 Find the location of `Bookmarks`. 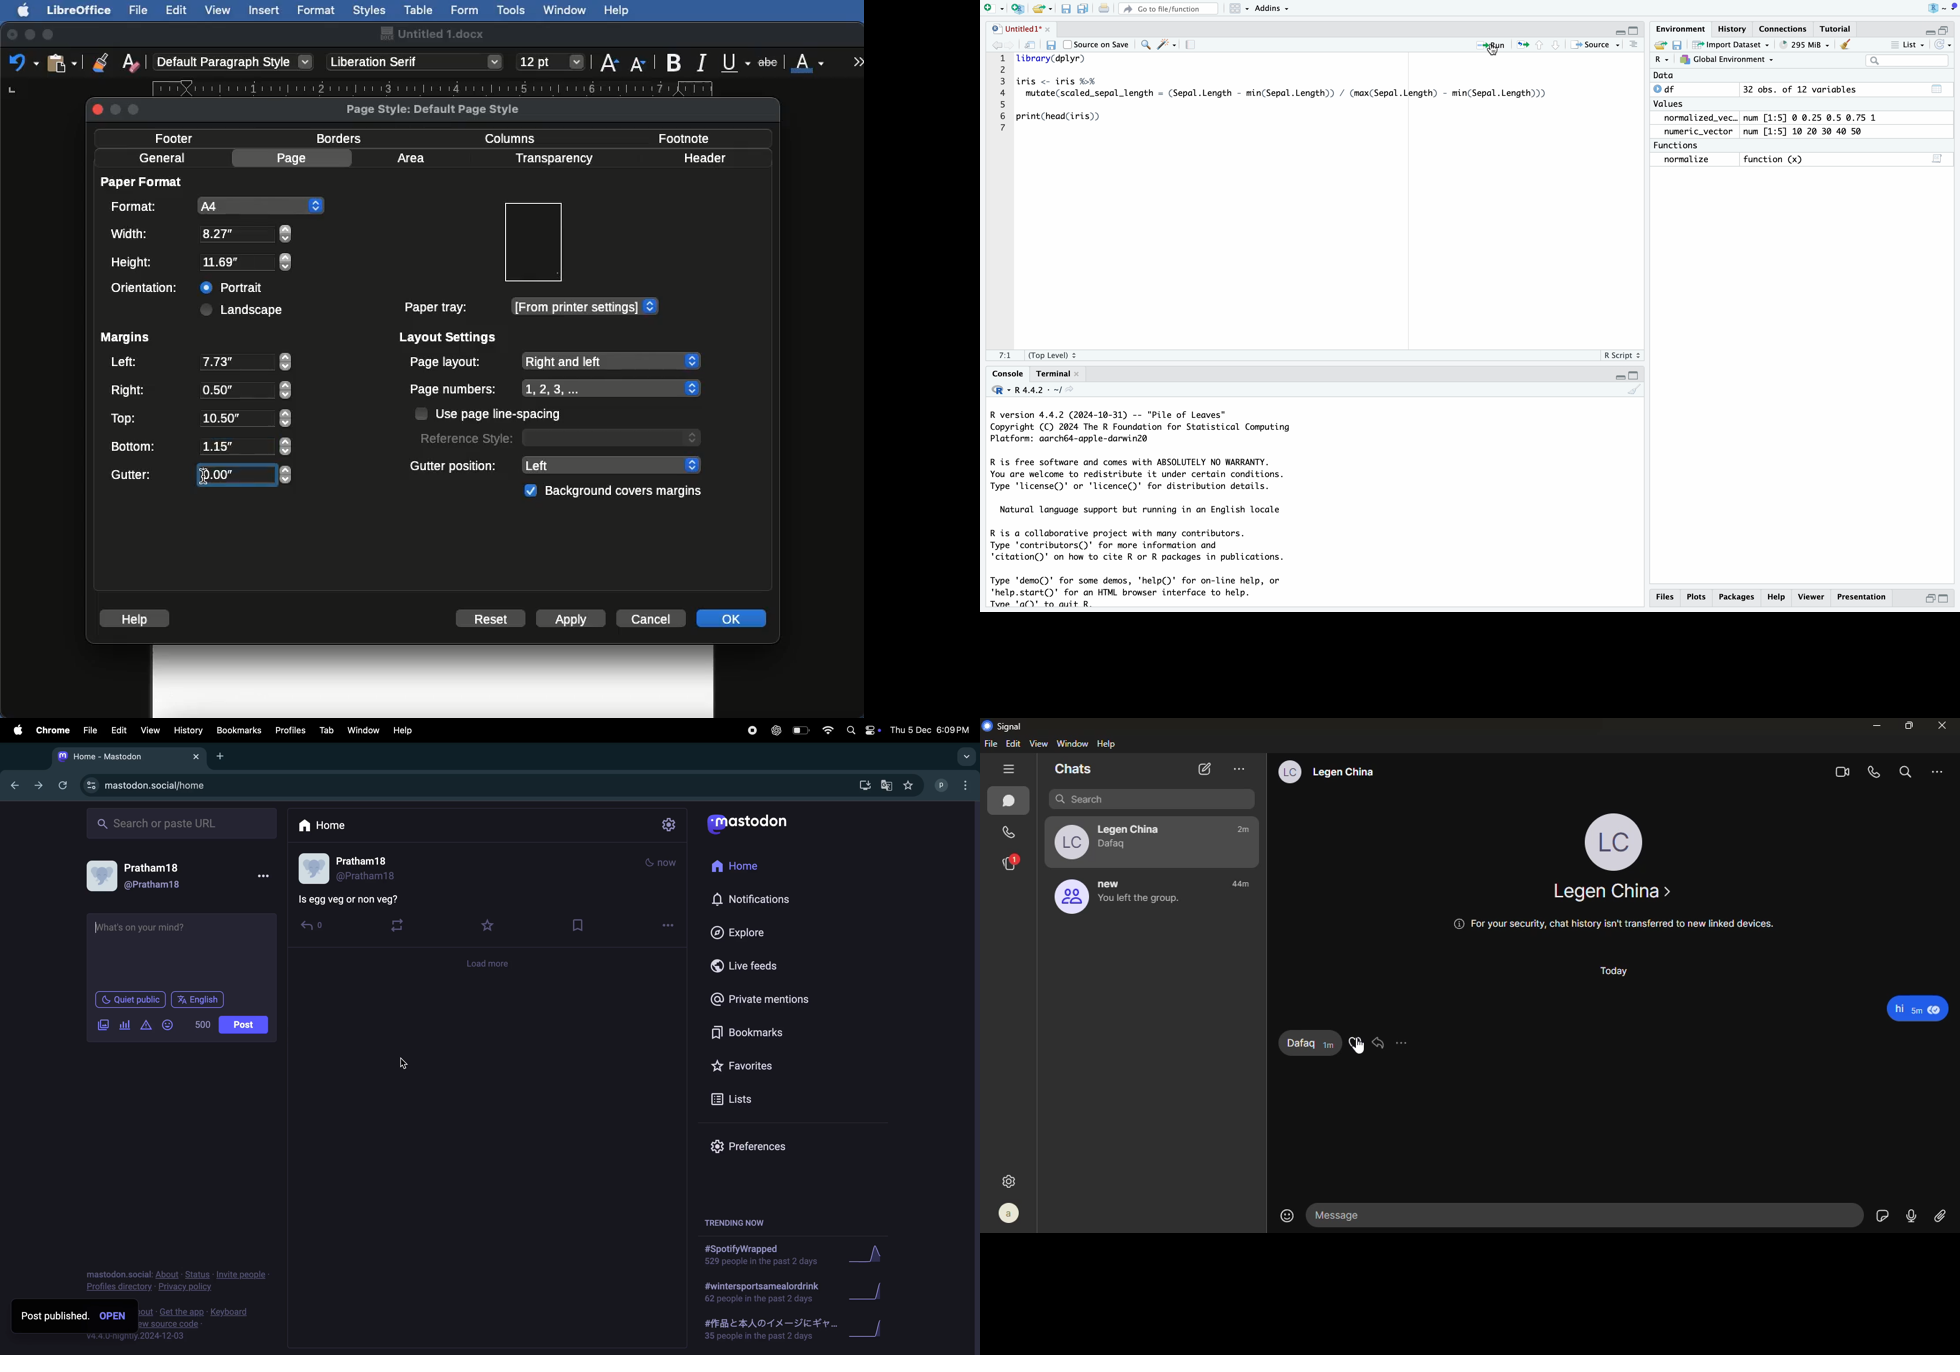

Bookmarks is located at coordinates (238, 730).